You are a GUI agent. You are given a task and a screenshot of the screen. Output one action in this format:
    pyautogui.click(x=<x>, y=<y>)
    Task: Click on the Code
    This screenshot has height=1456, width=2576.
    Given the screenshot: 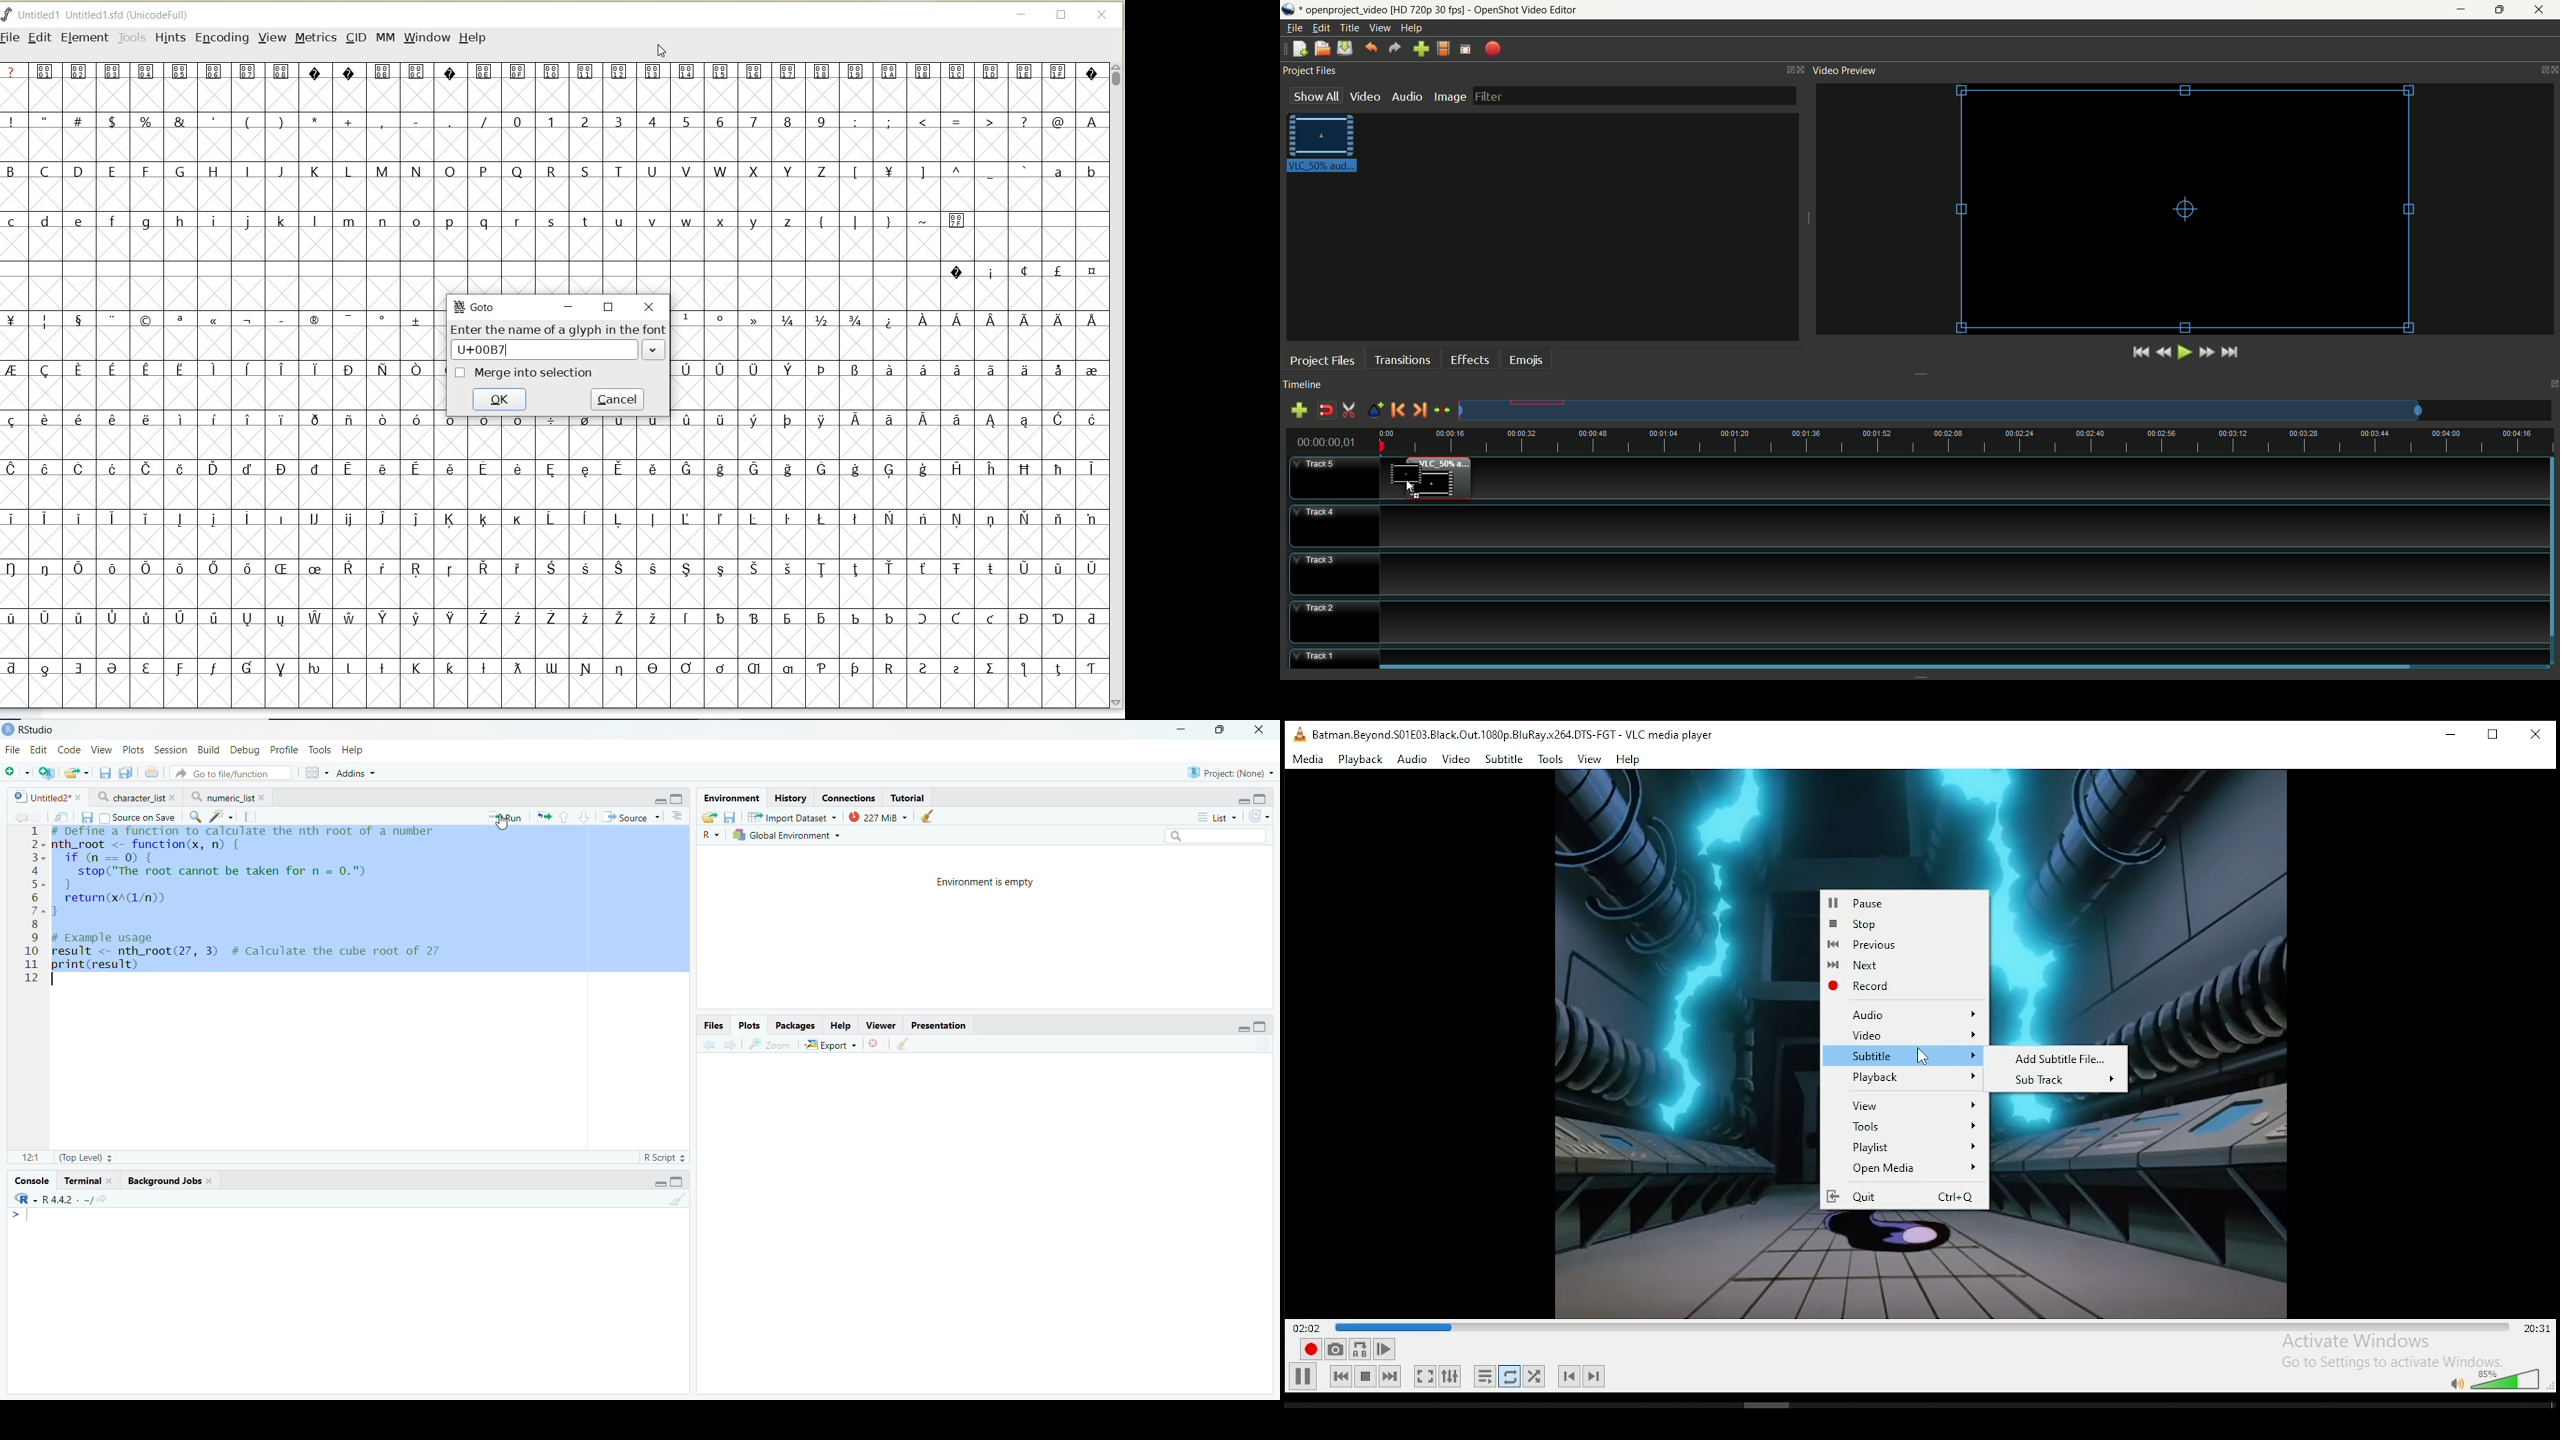 What is the action you would take?
    pyautogui.click(x=69, y=749)
    